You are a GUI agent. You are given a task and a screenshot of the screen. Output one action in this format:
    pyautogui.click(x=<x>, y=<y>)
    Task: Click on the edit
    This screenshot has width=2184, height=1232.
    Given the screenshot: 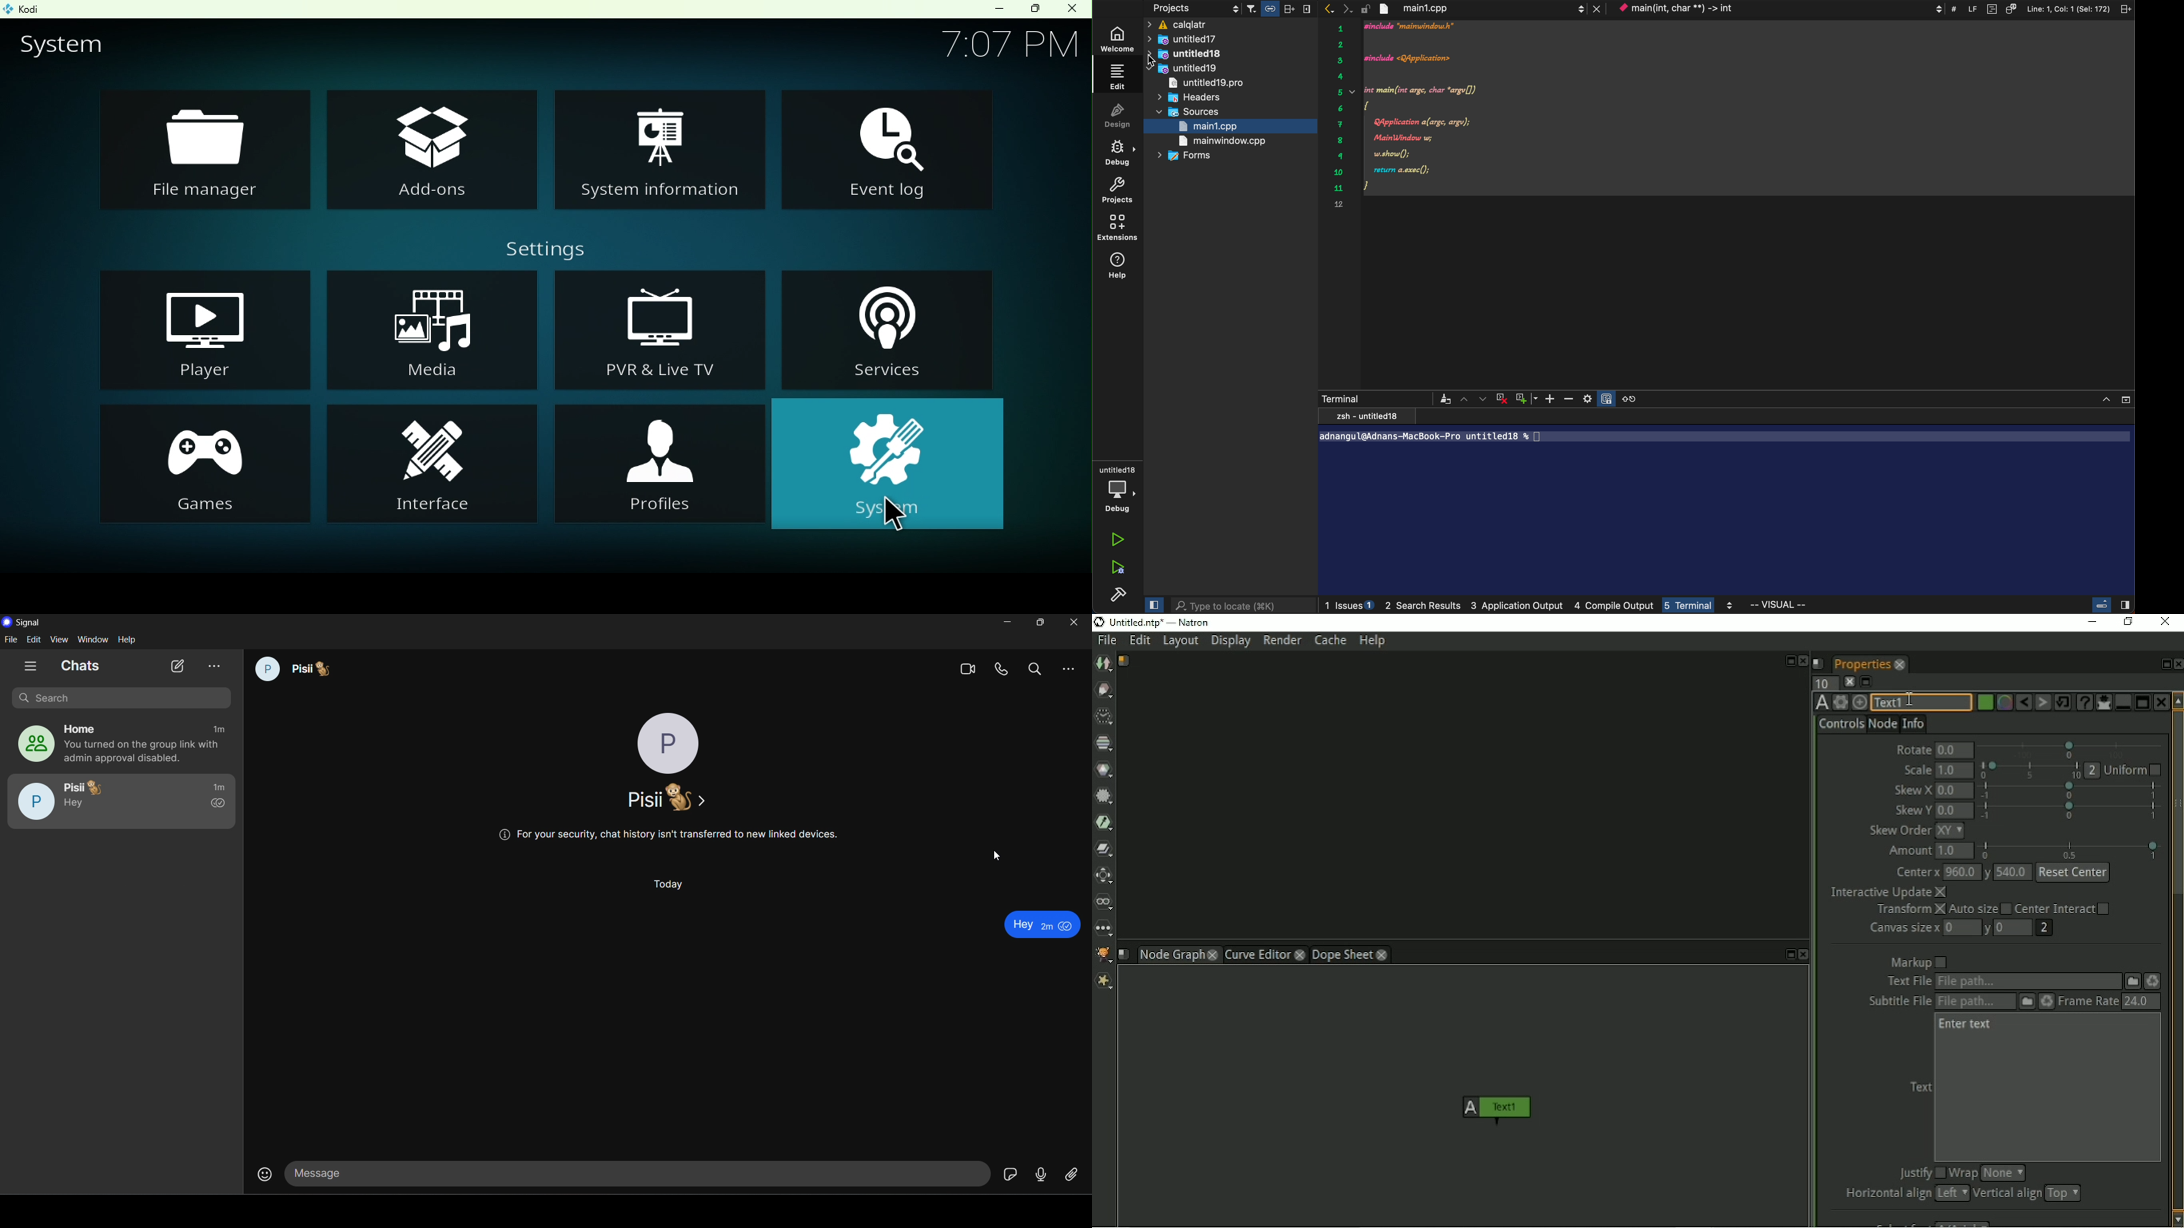 What is the action you would take?
    pyautogui.click(x=35, y=639)
    